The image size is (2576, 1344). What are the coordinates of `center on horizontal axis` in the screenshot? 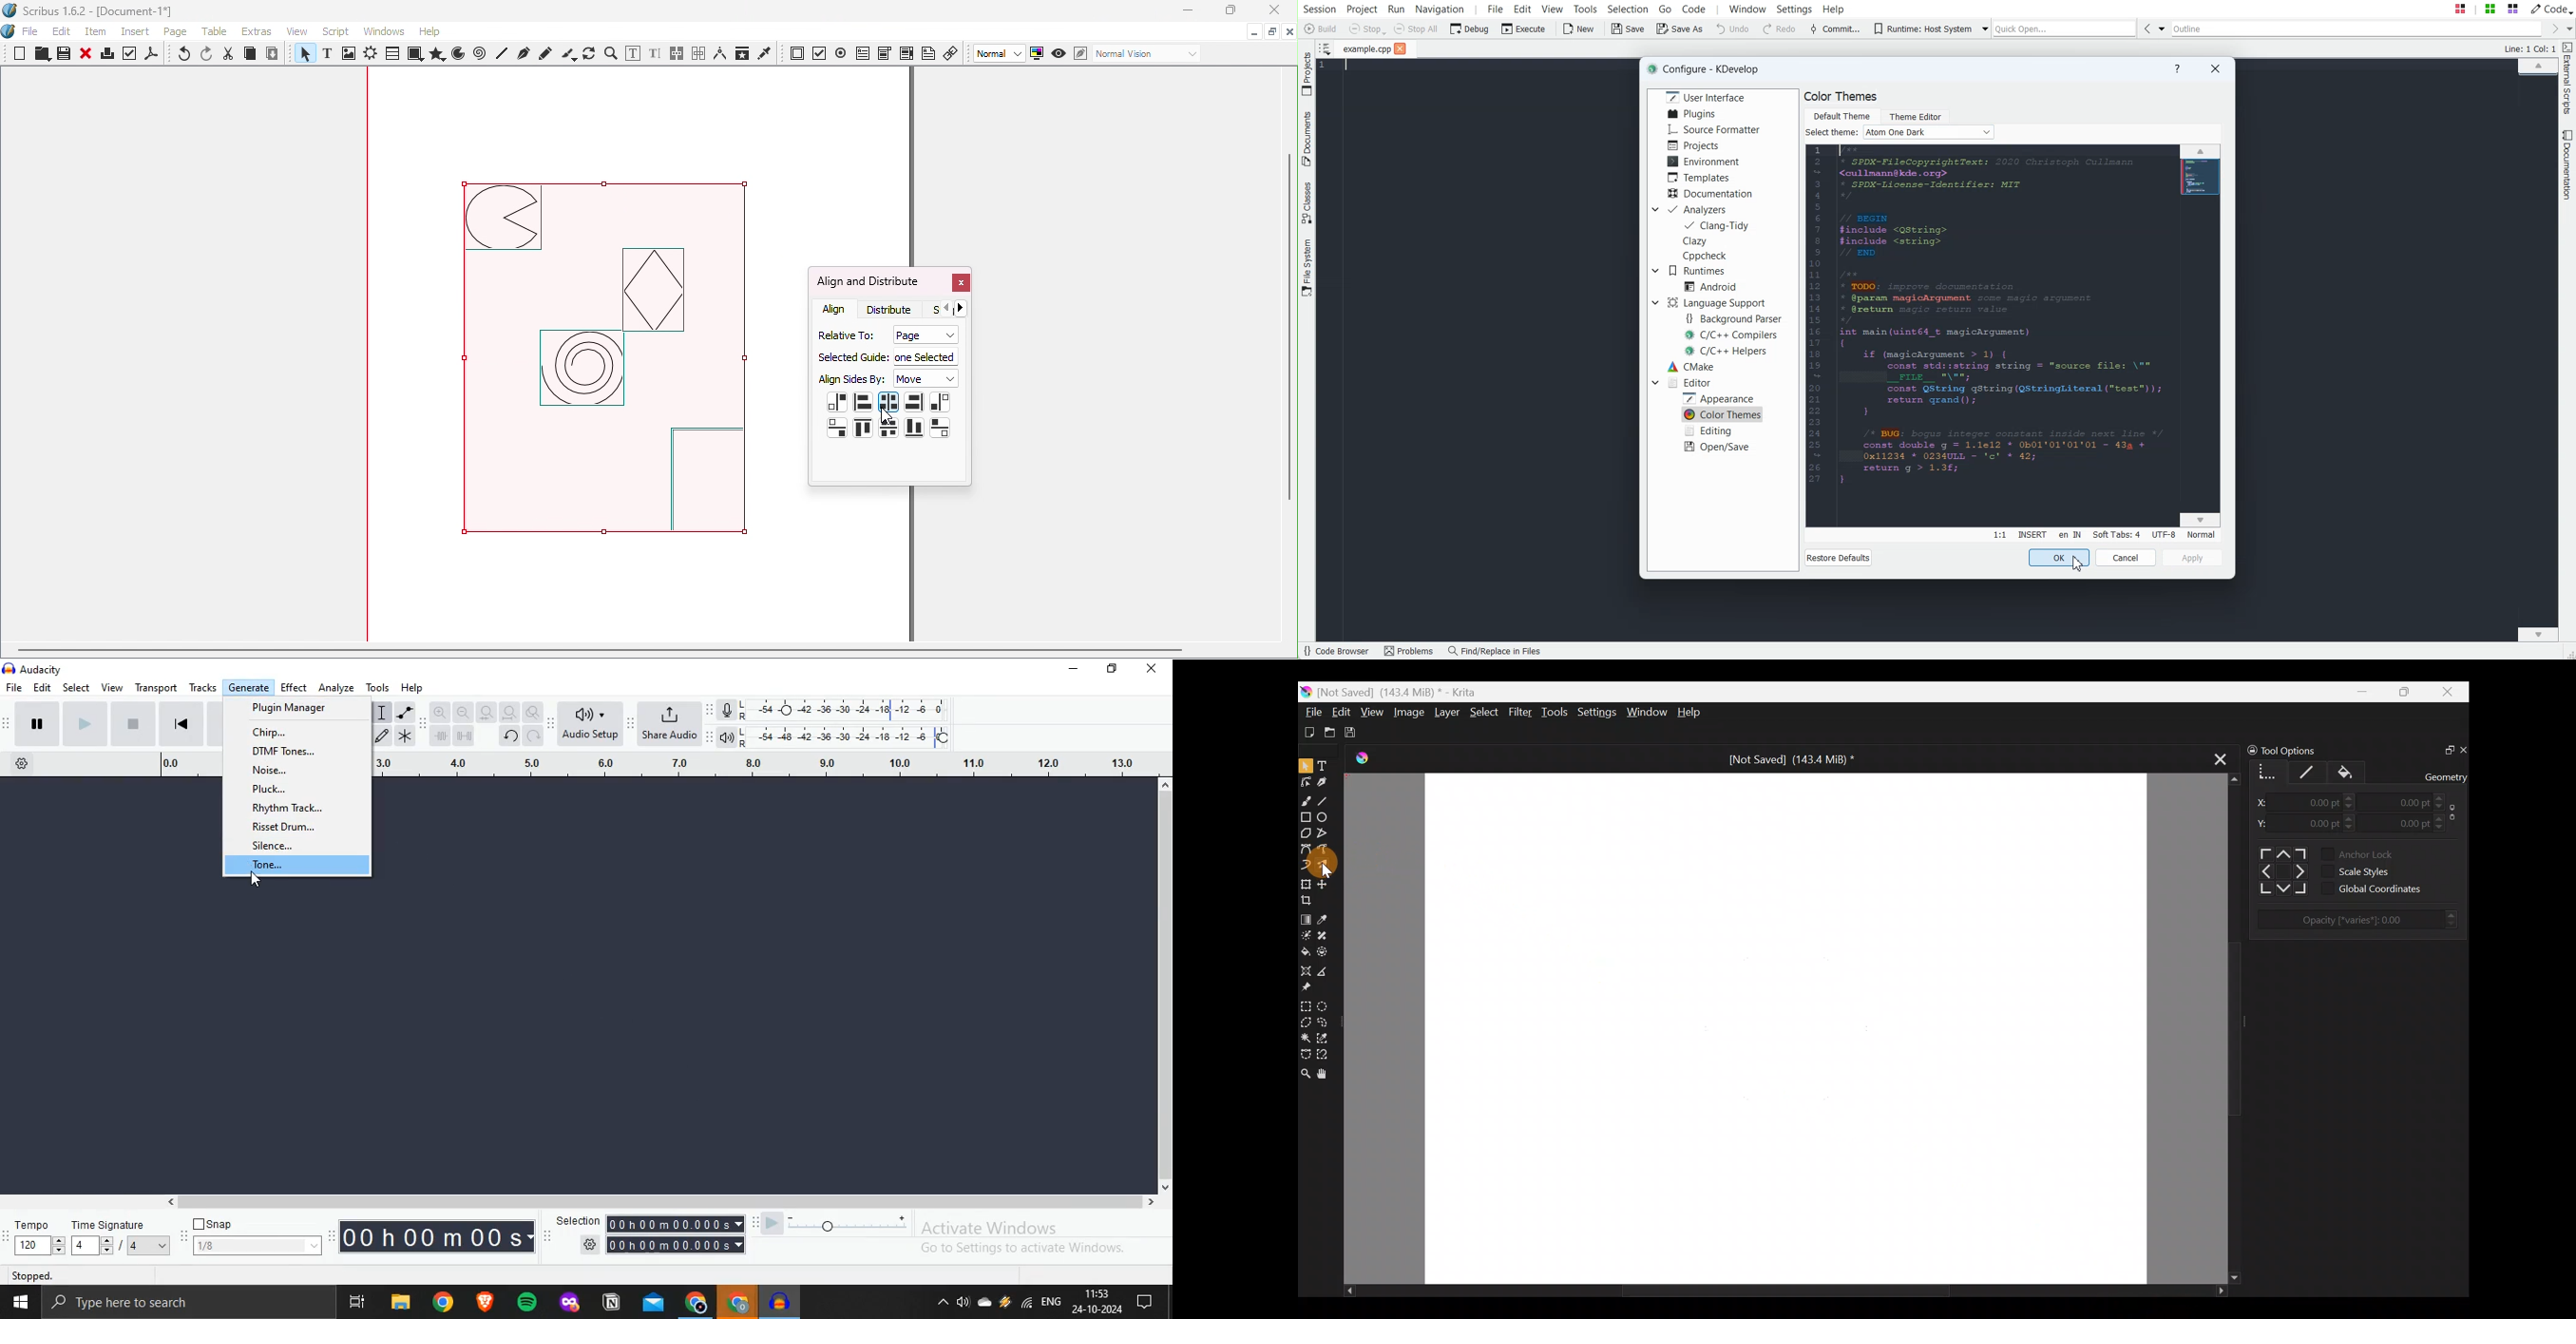 It's located at (888, 428).